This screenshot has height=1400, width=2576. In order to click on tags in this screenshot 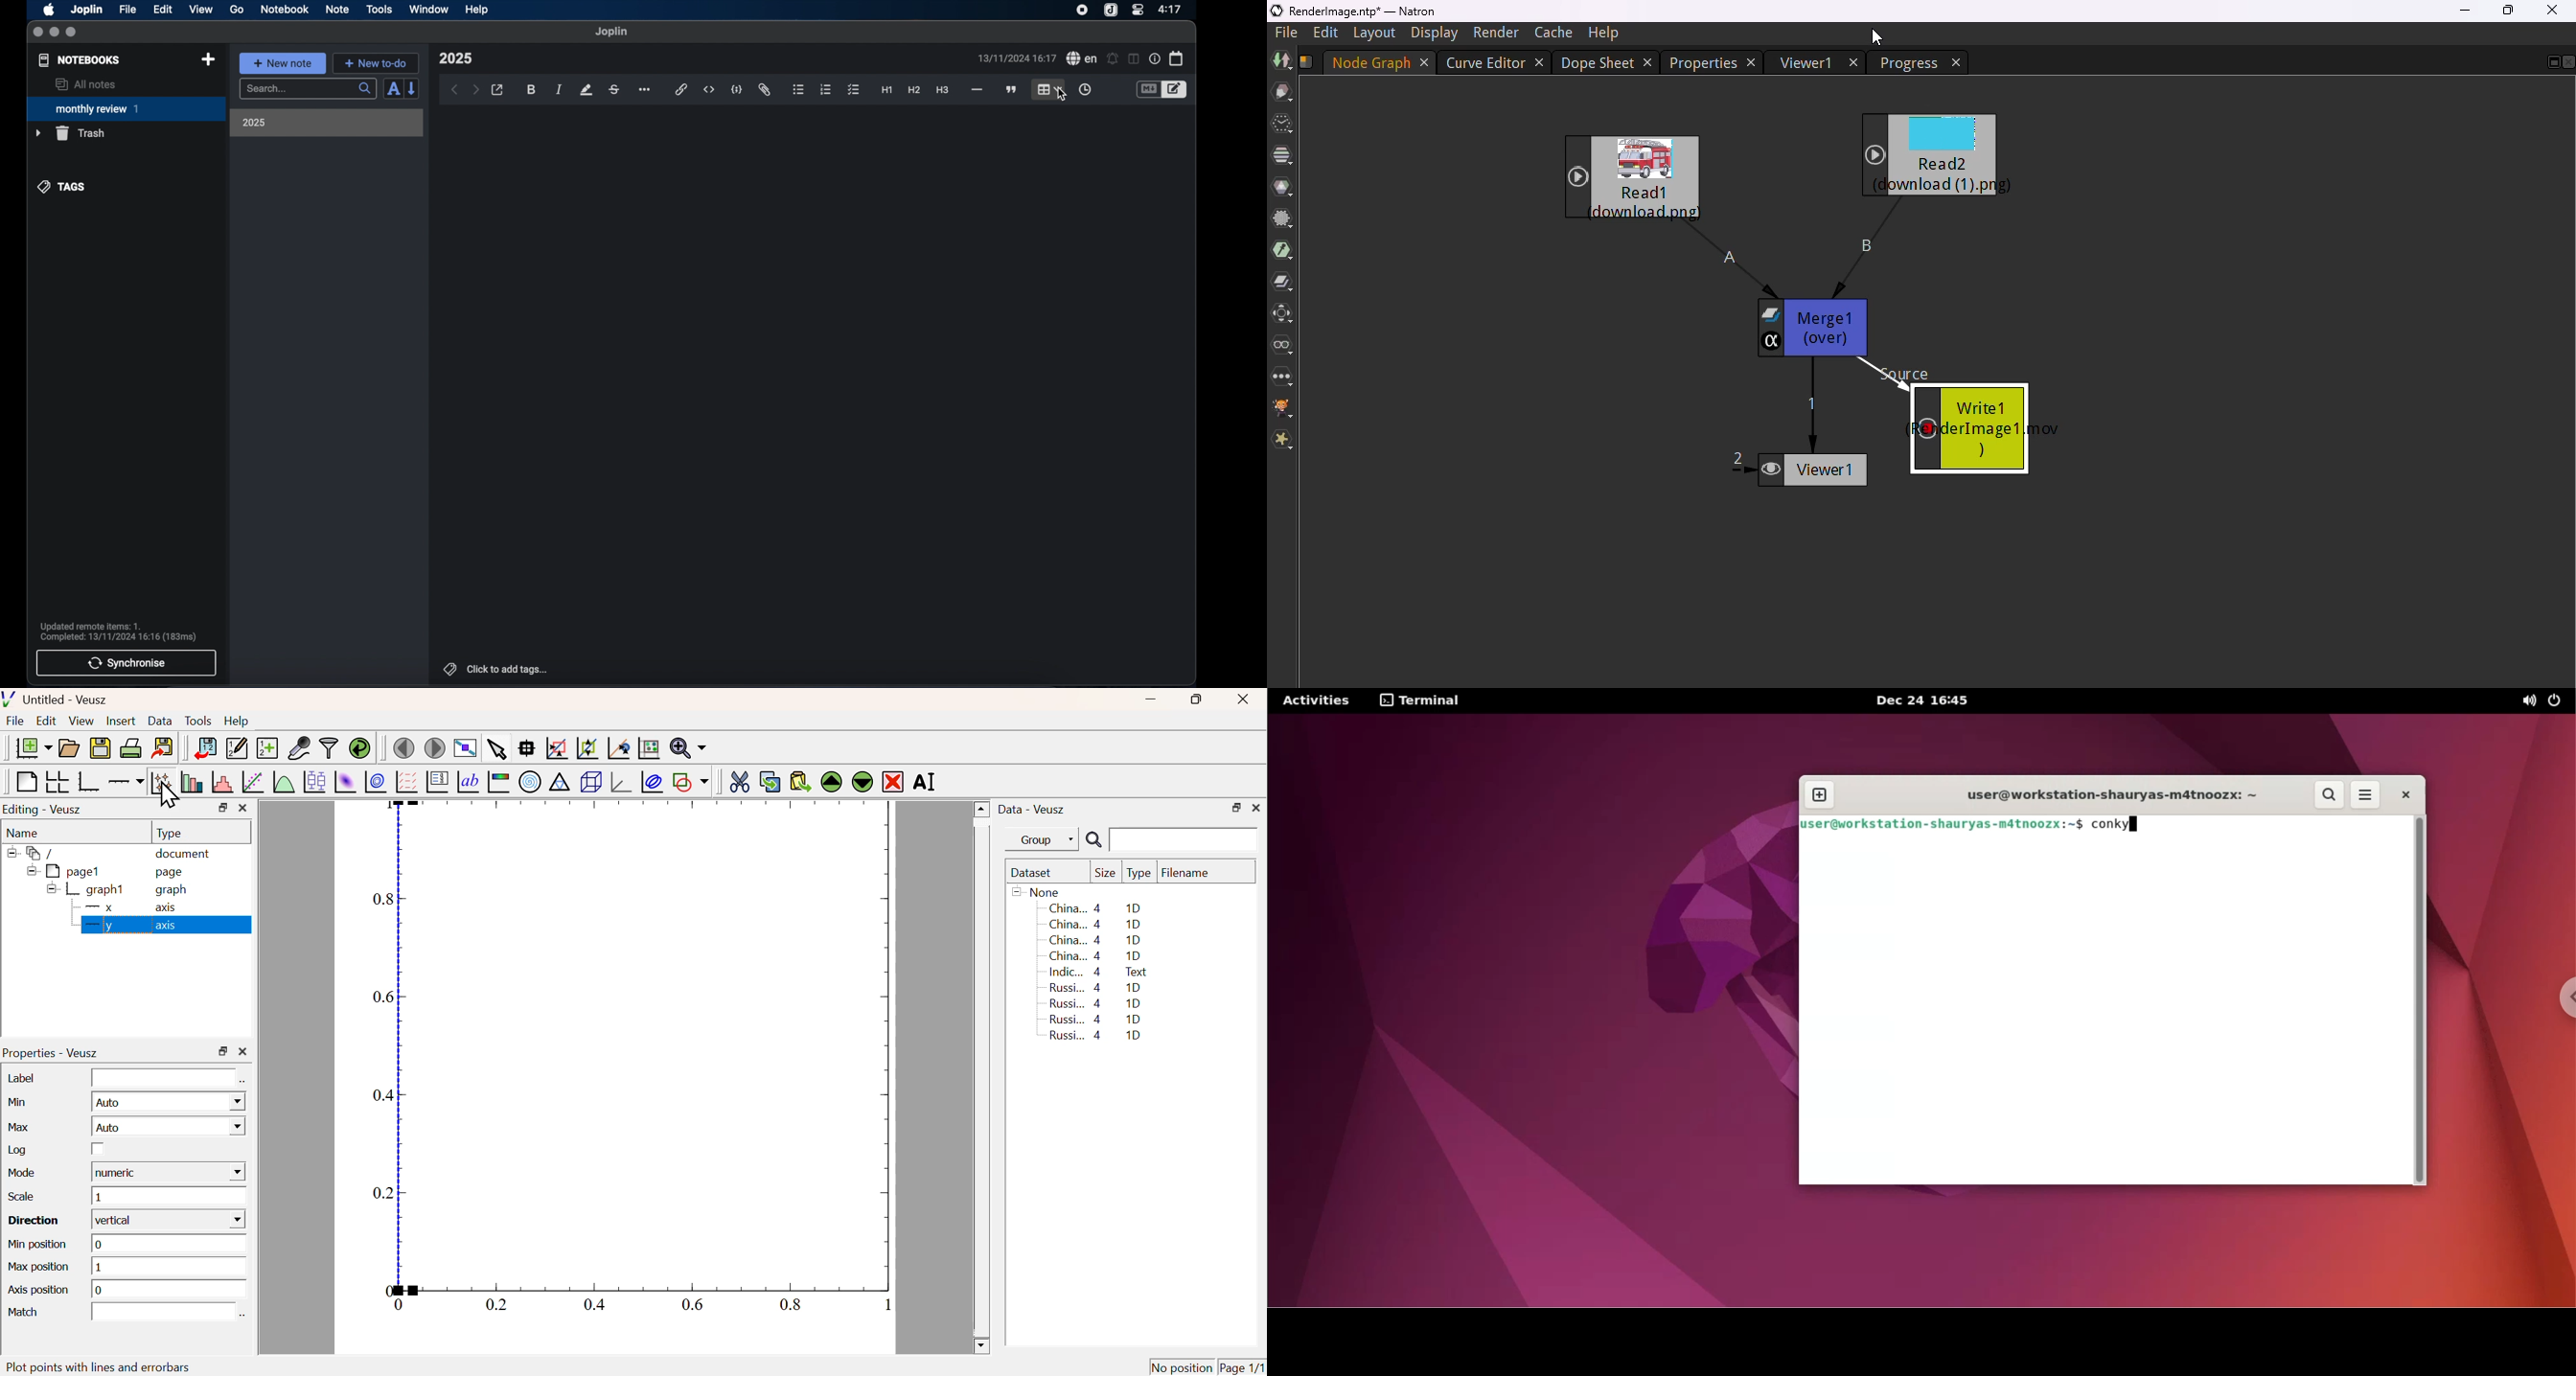, I will do `click(62, 187)`.